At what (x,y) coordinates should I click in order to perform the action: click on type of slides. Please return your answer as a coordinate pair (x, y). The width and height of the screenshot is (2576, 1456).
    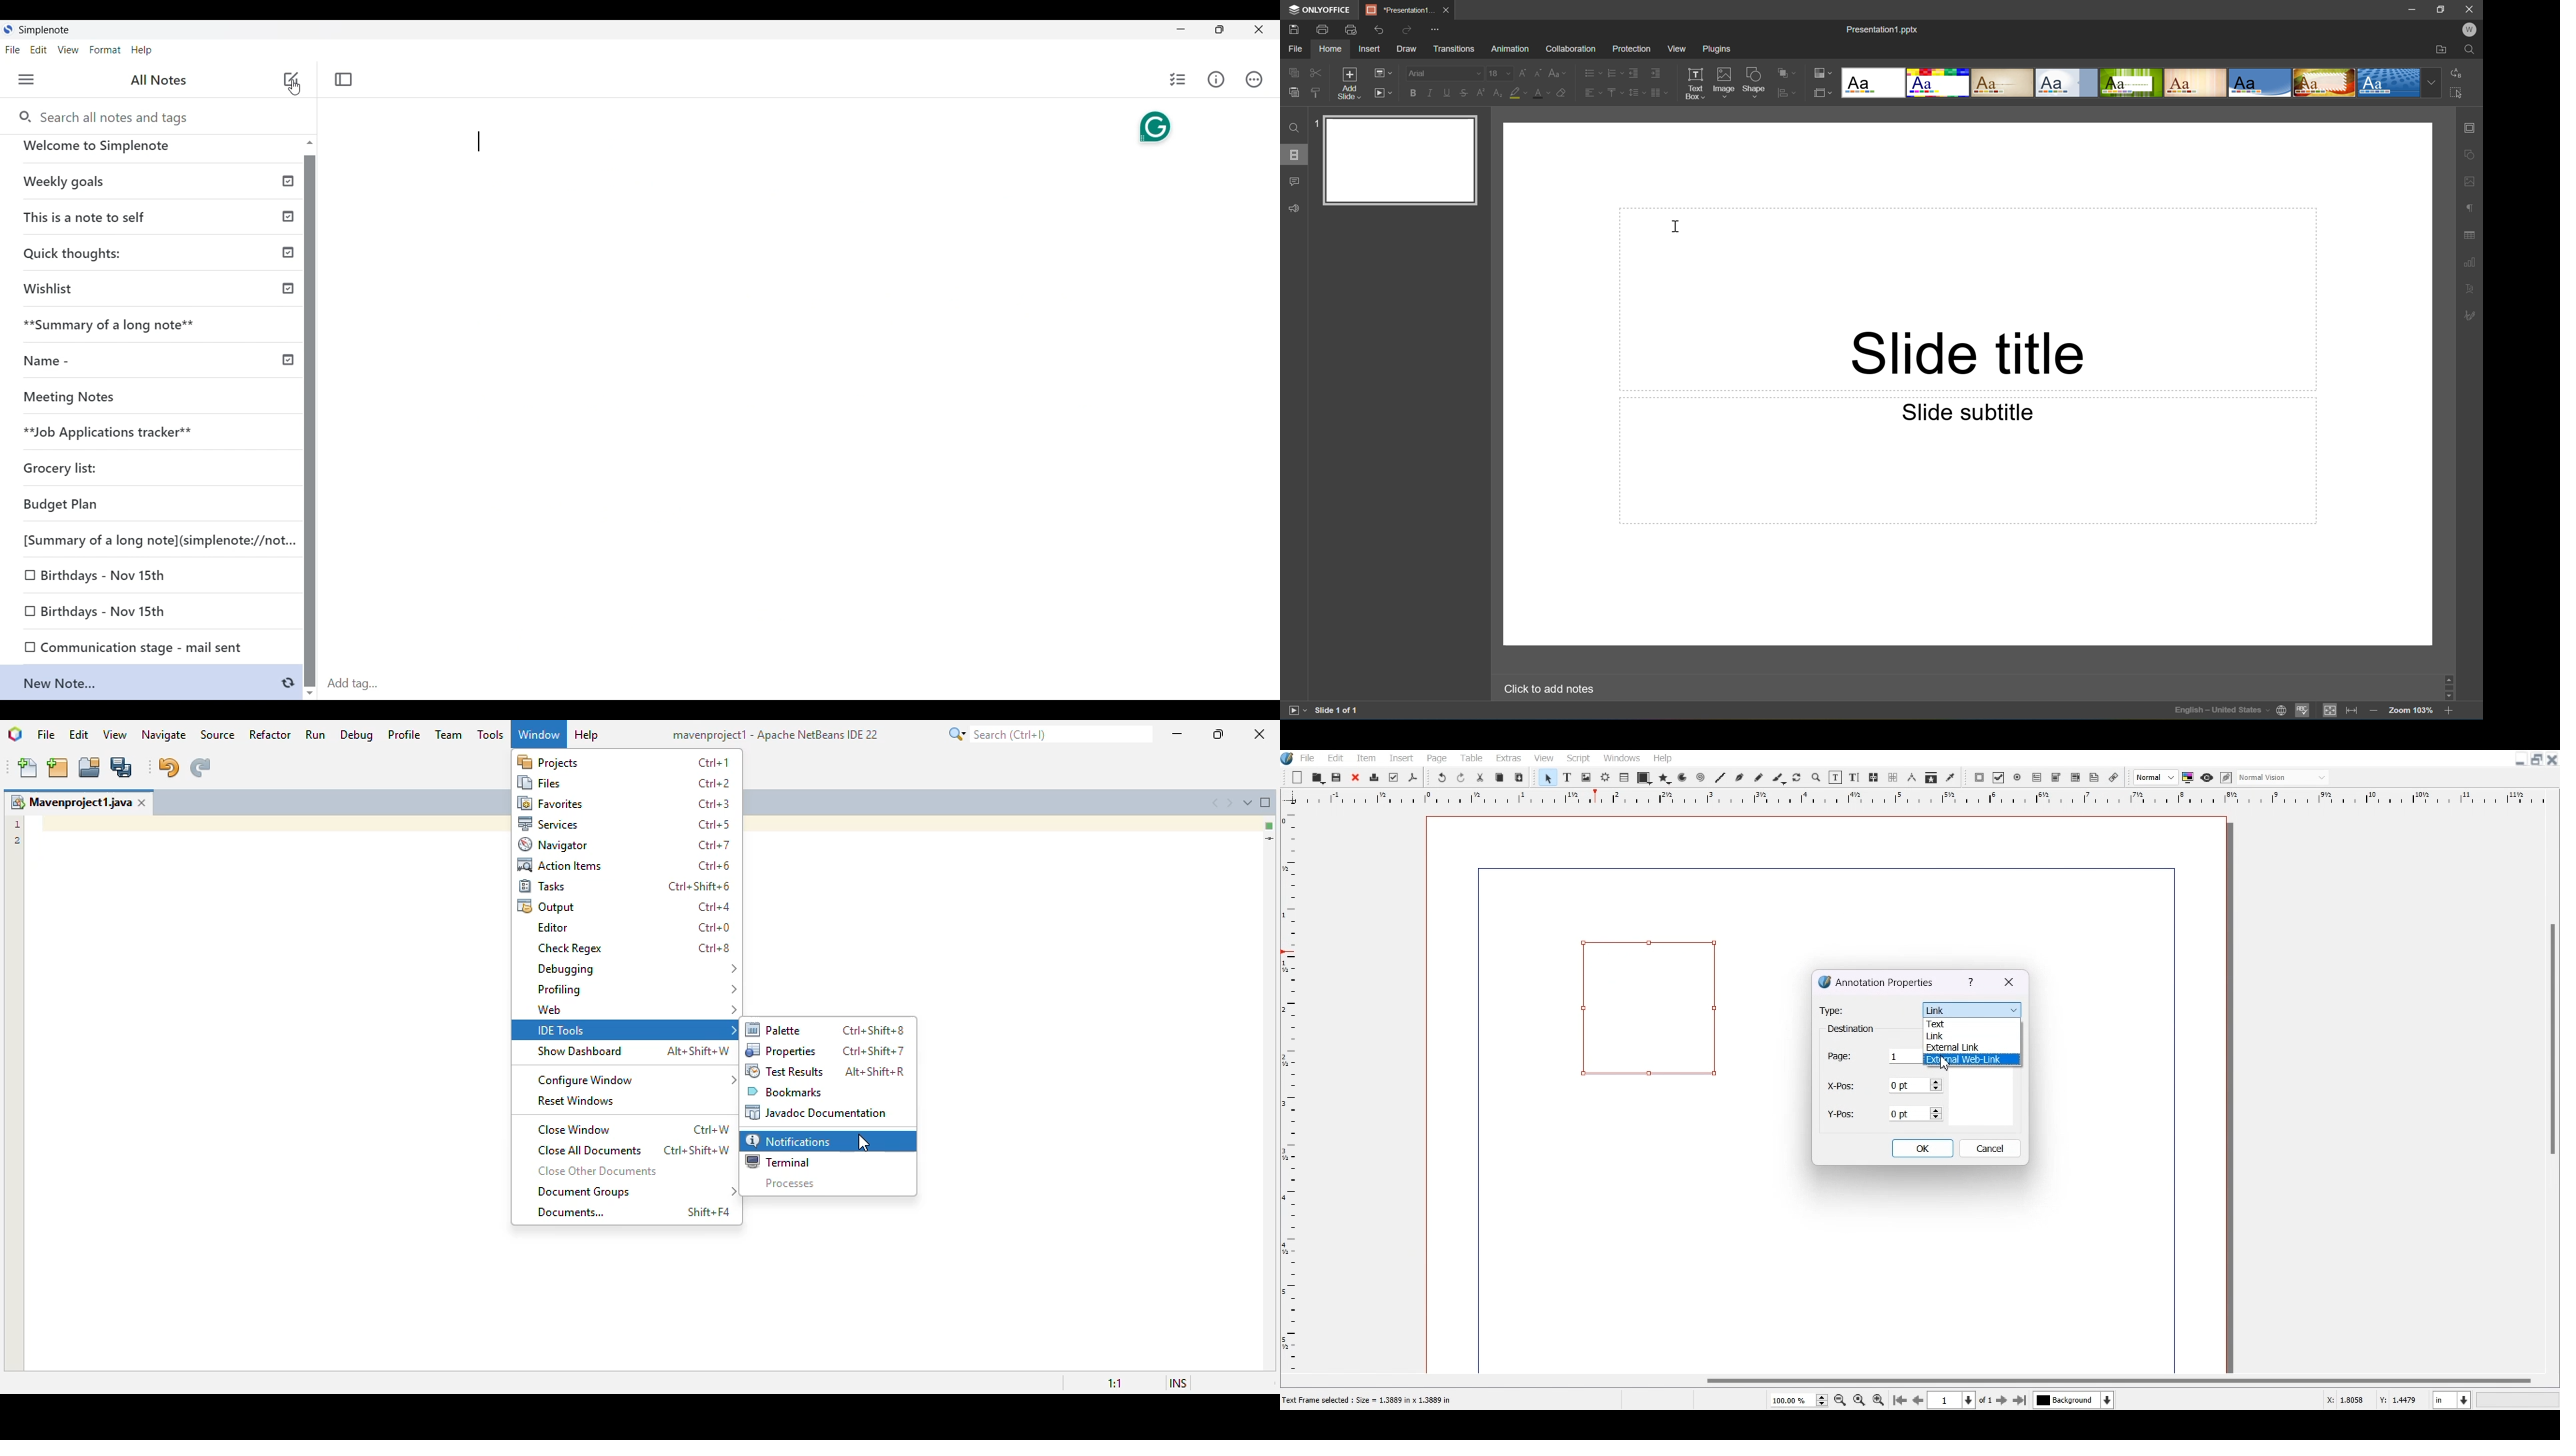
    Looking at the image, I should click on (2143, 82).